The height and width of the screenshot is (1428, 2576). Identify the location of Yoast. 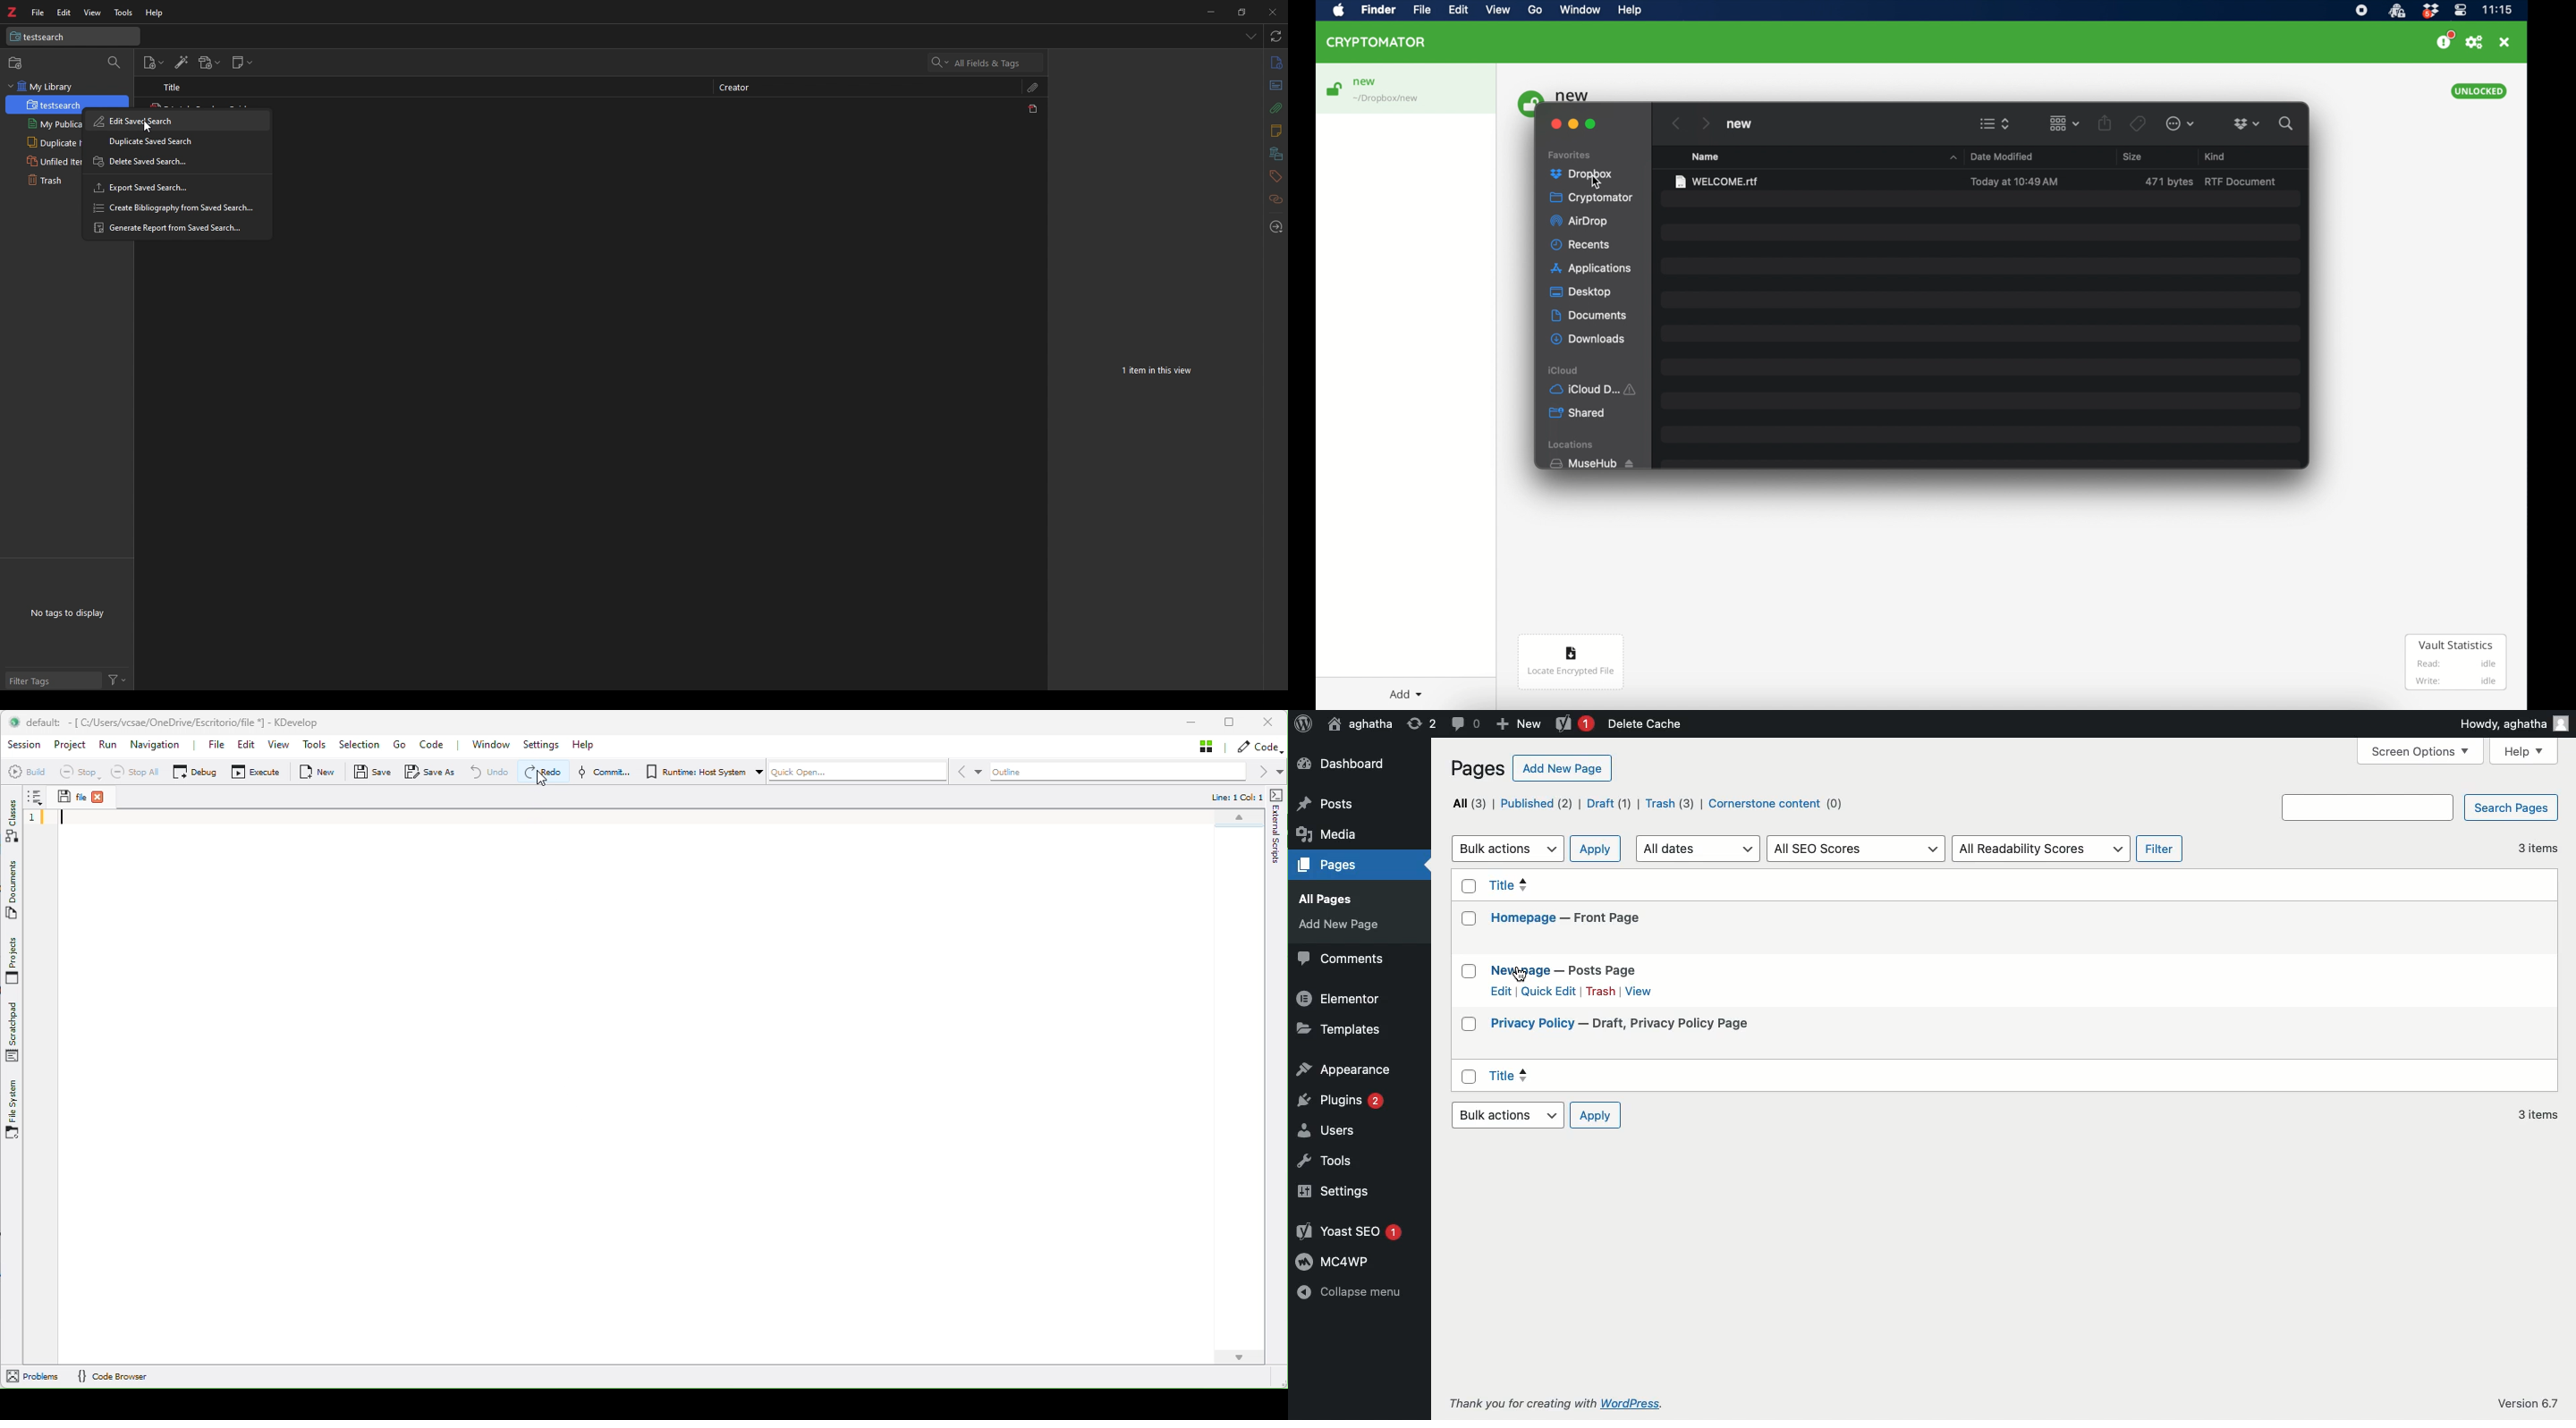
(1347, 1231).